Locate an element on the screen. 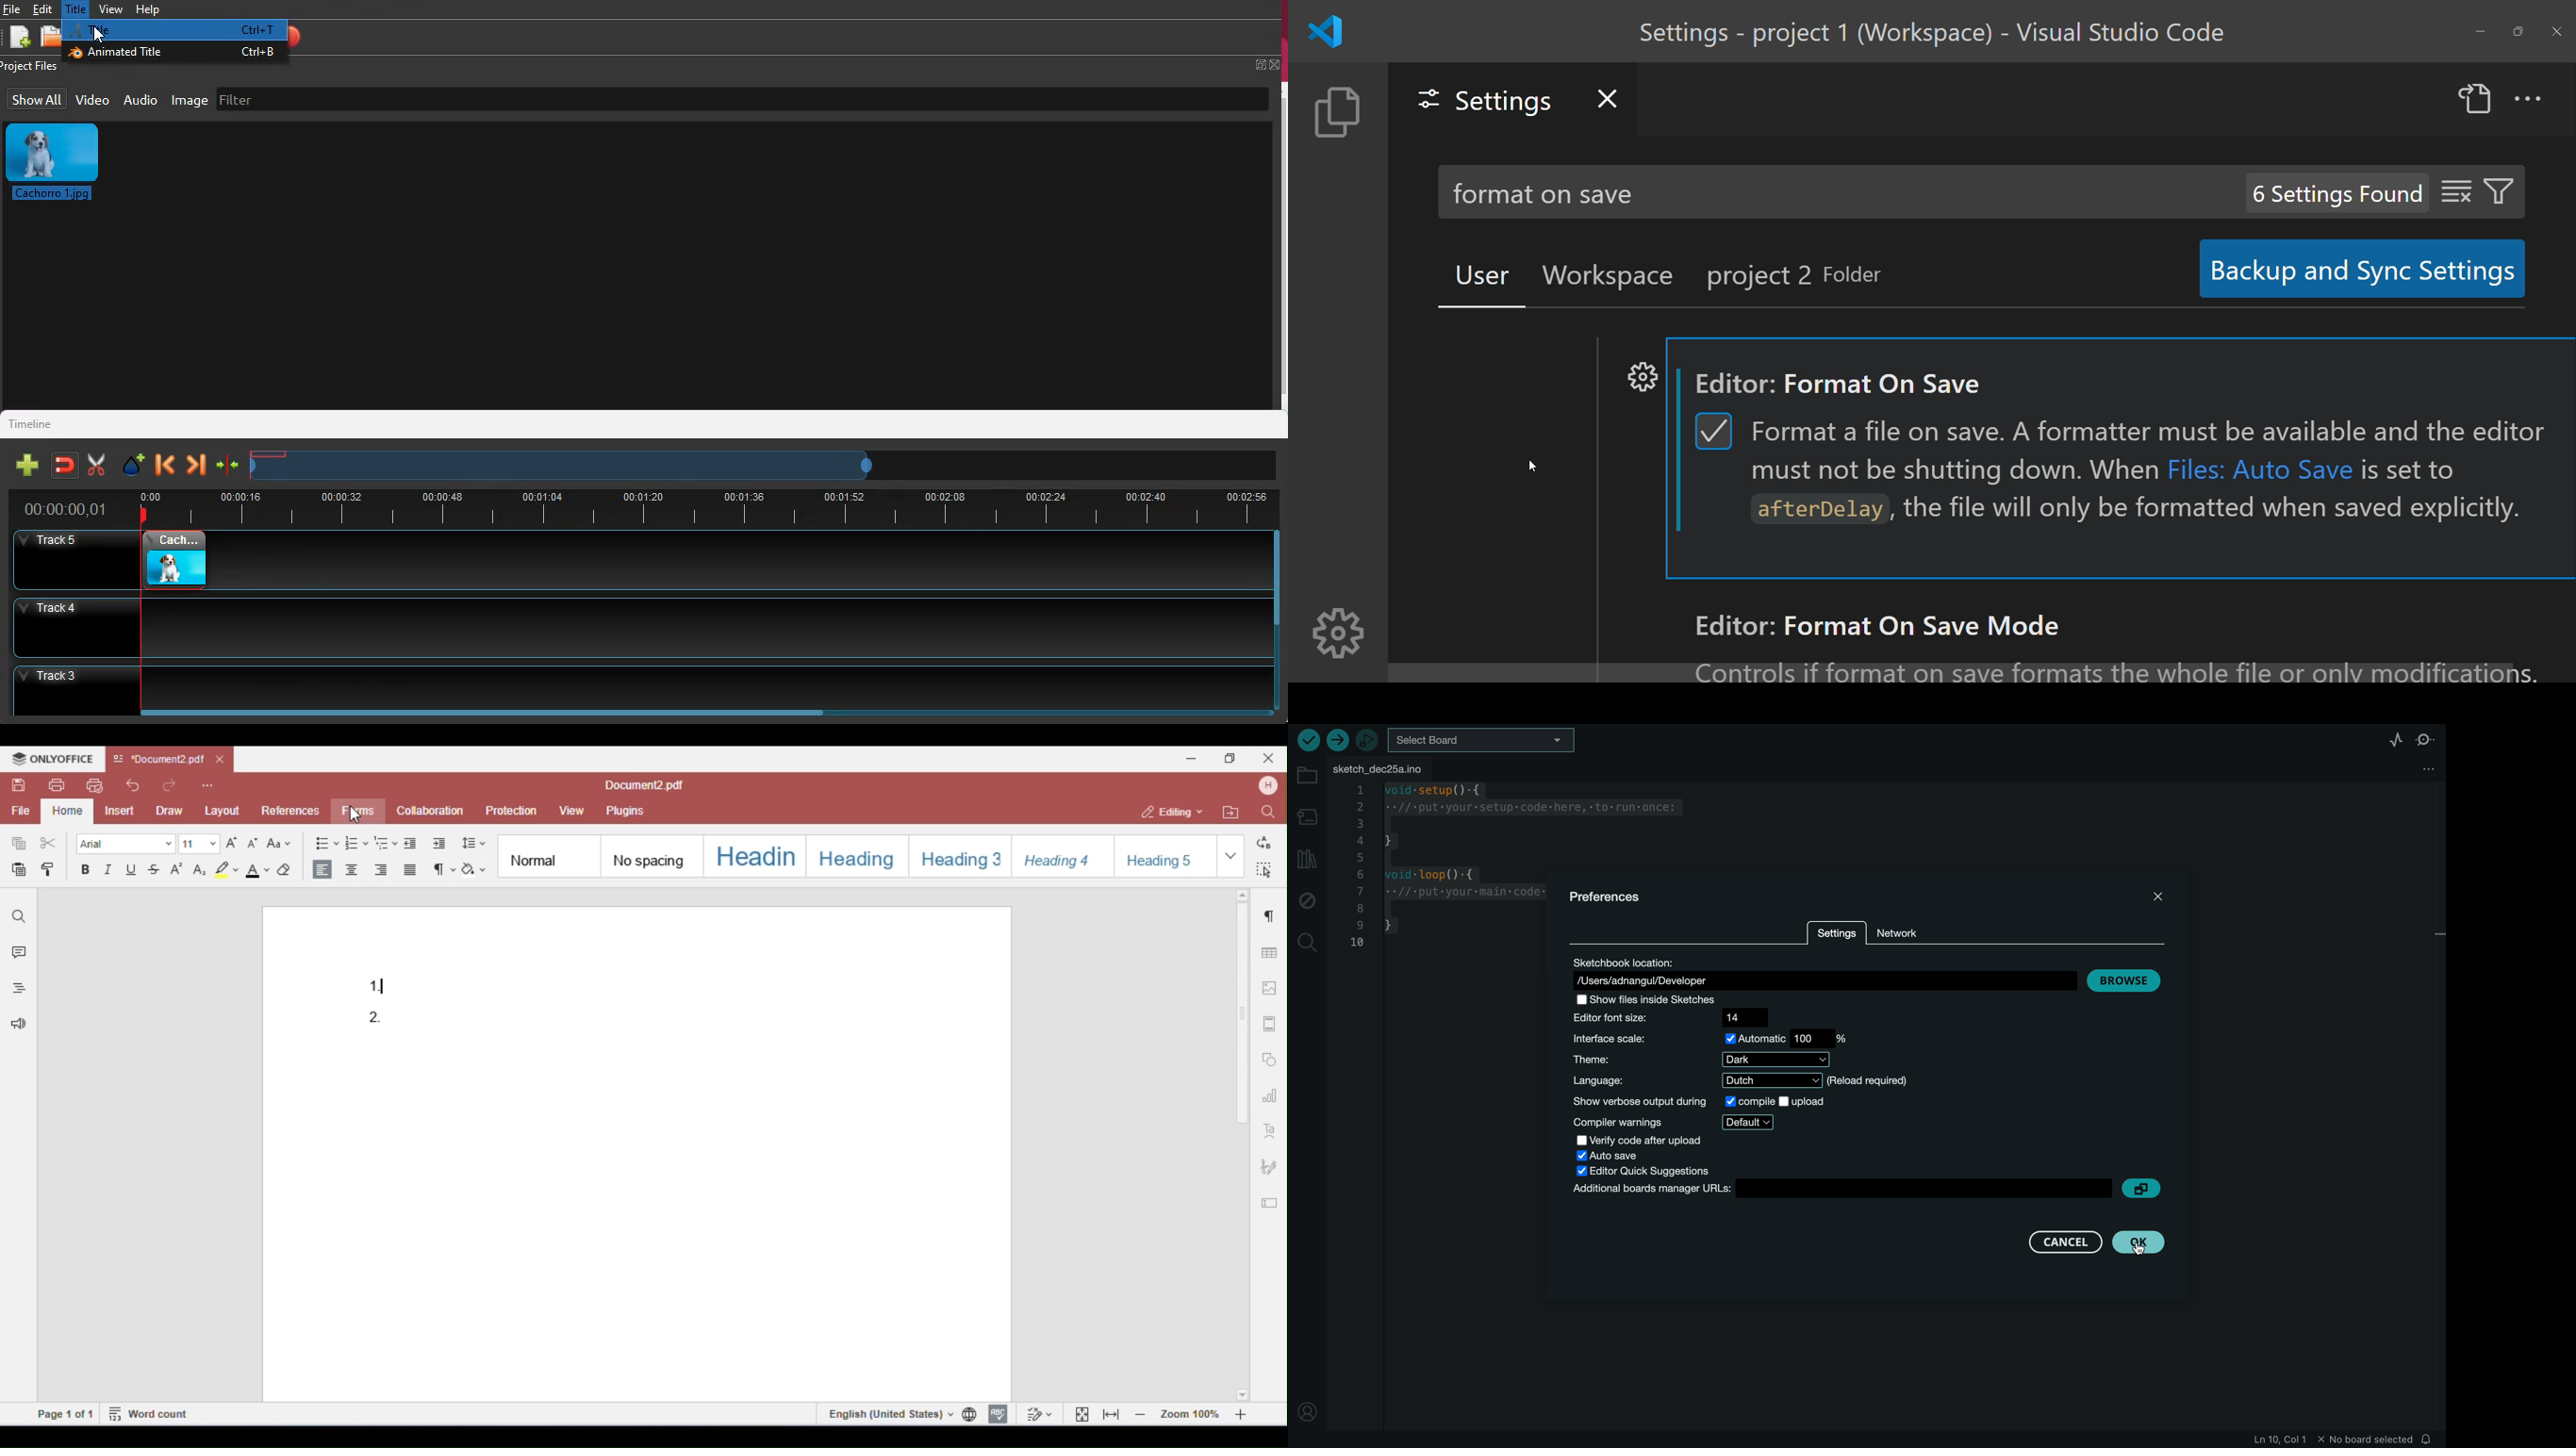  track is located at coordinates (636, 626).